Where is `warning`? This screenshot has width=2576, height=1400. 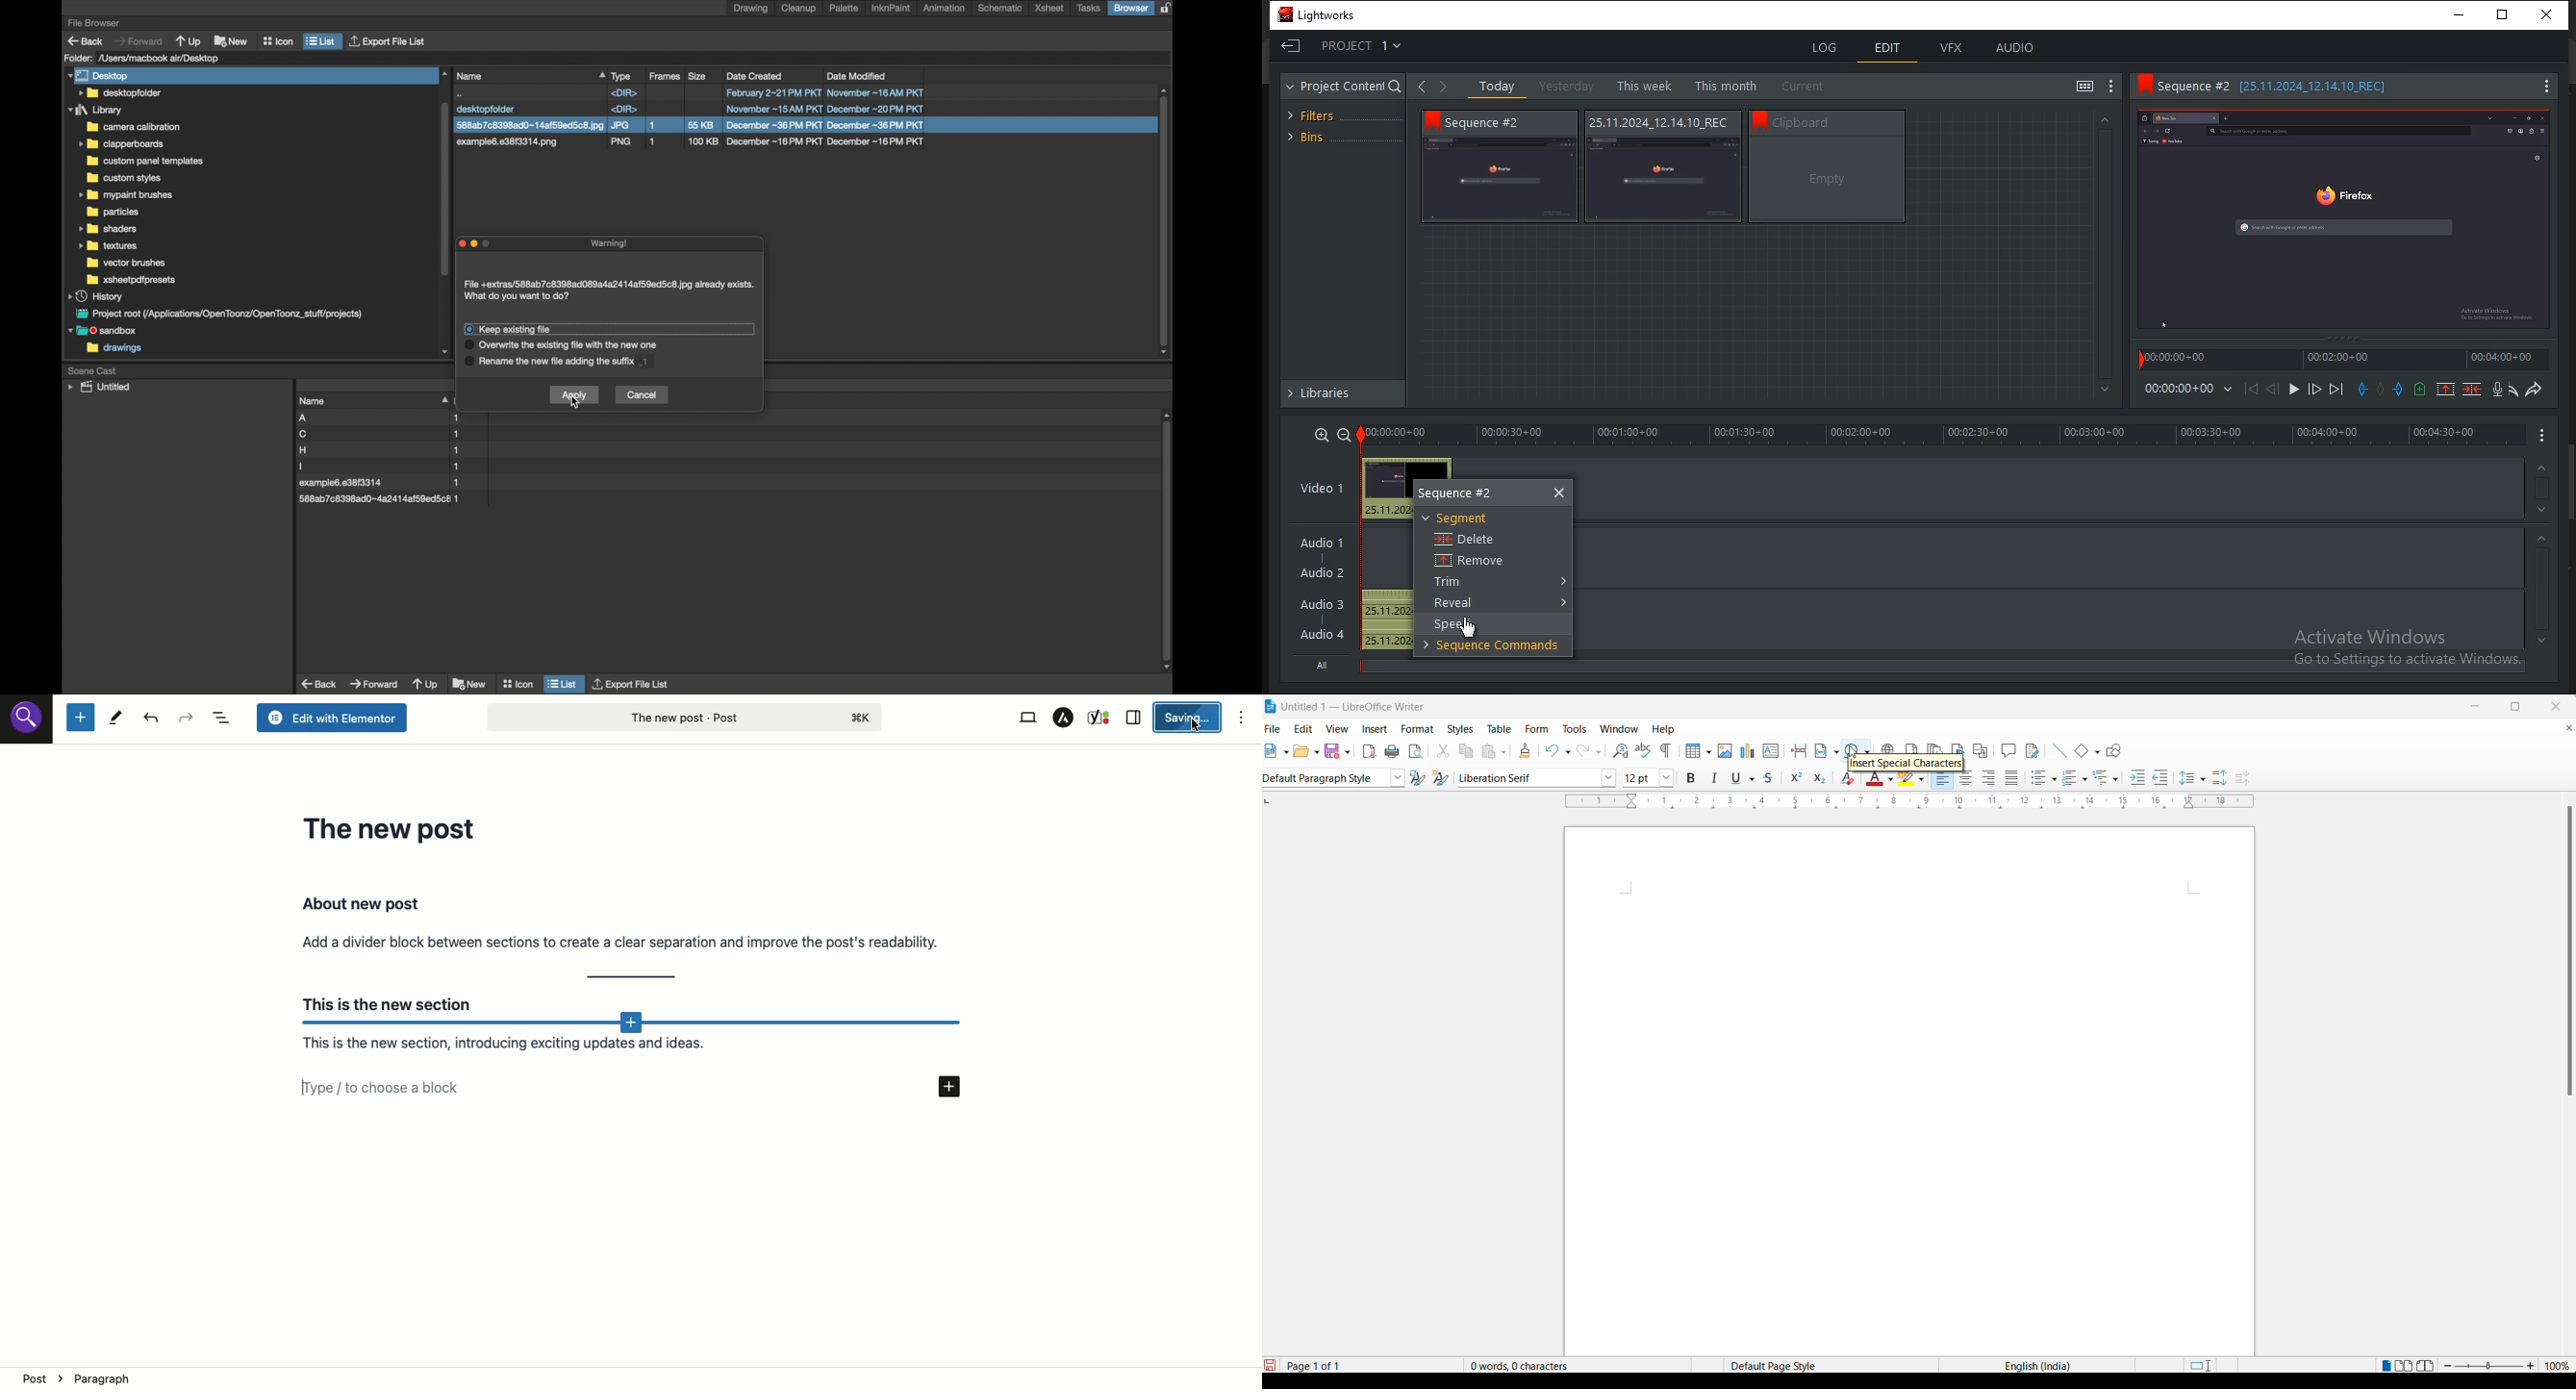
warning is located at coordinates (612, 244).